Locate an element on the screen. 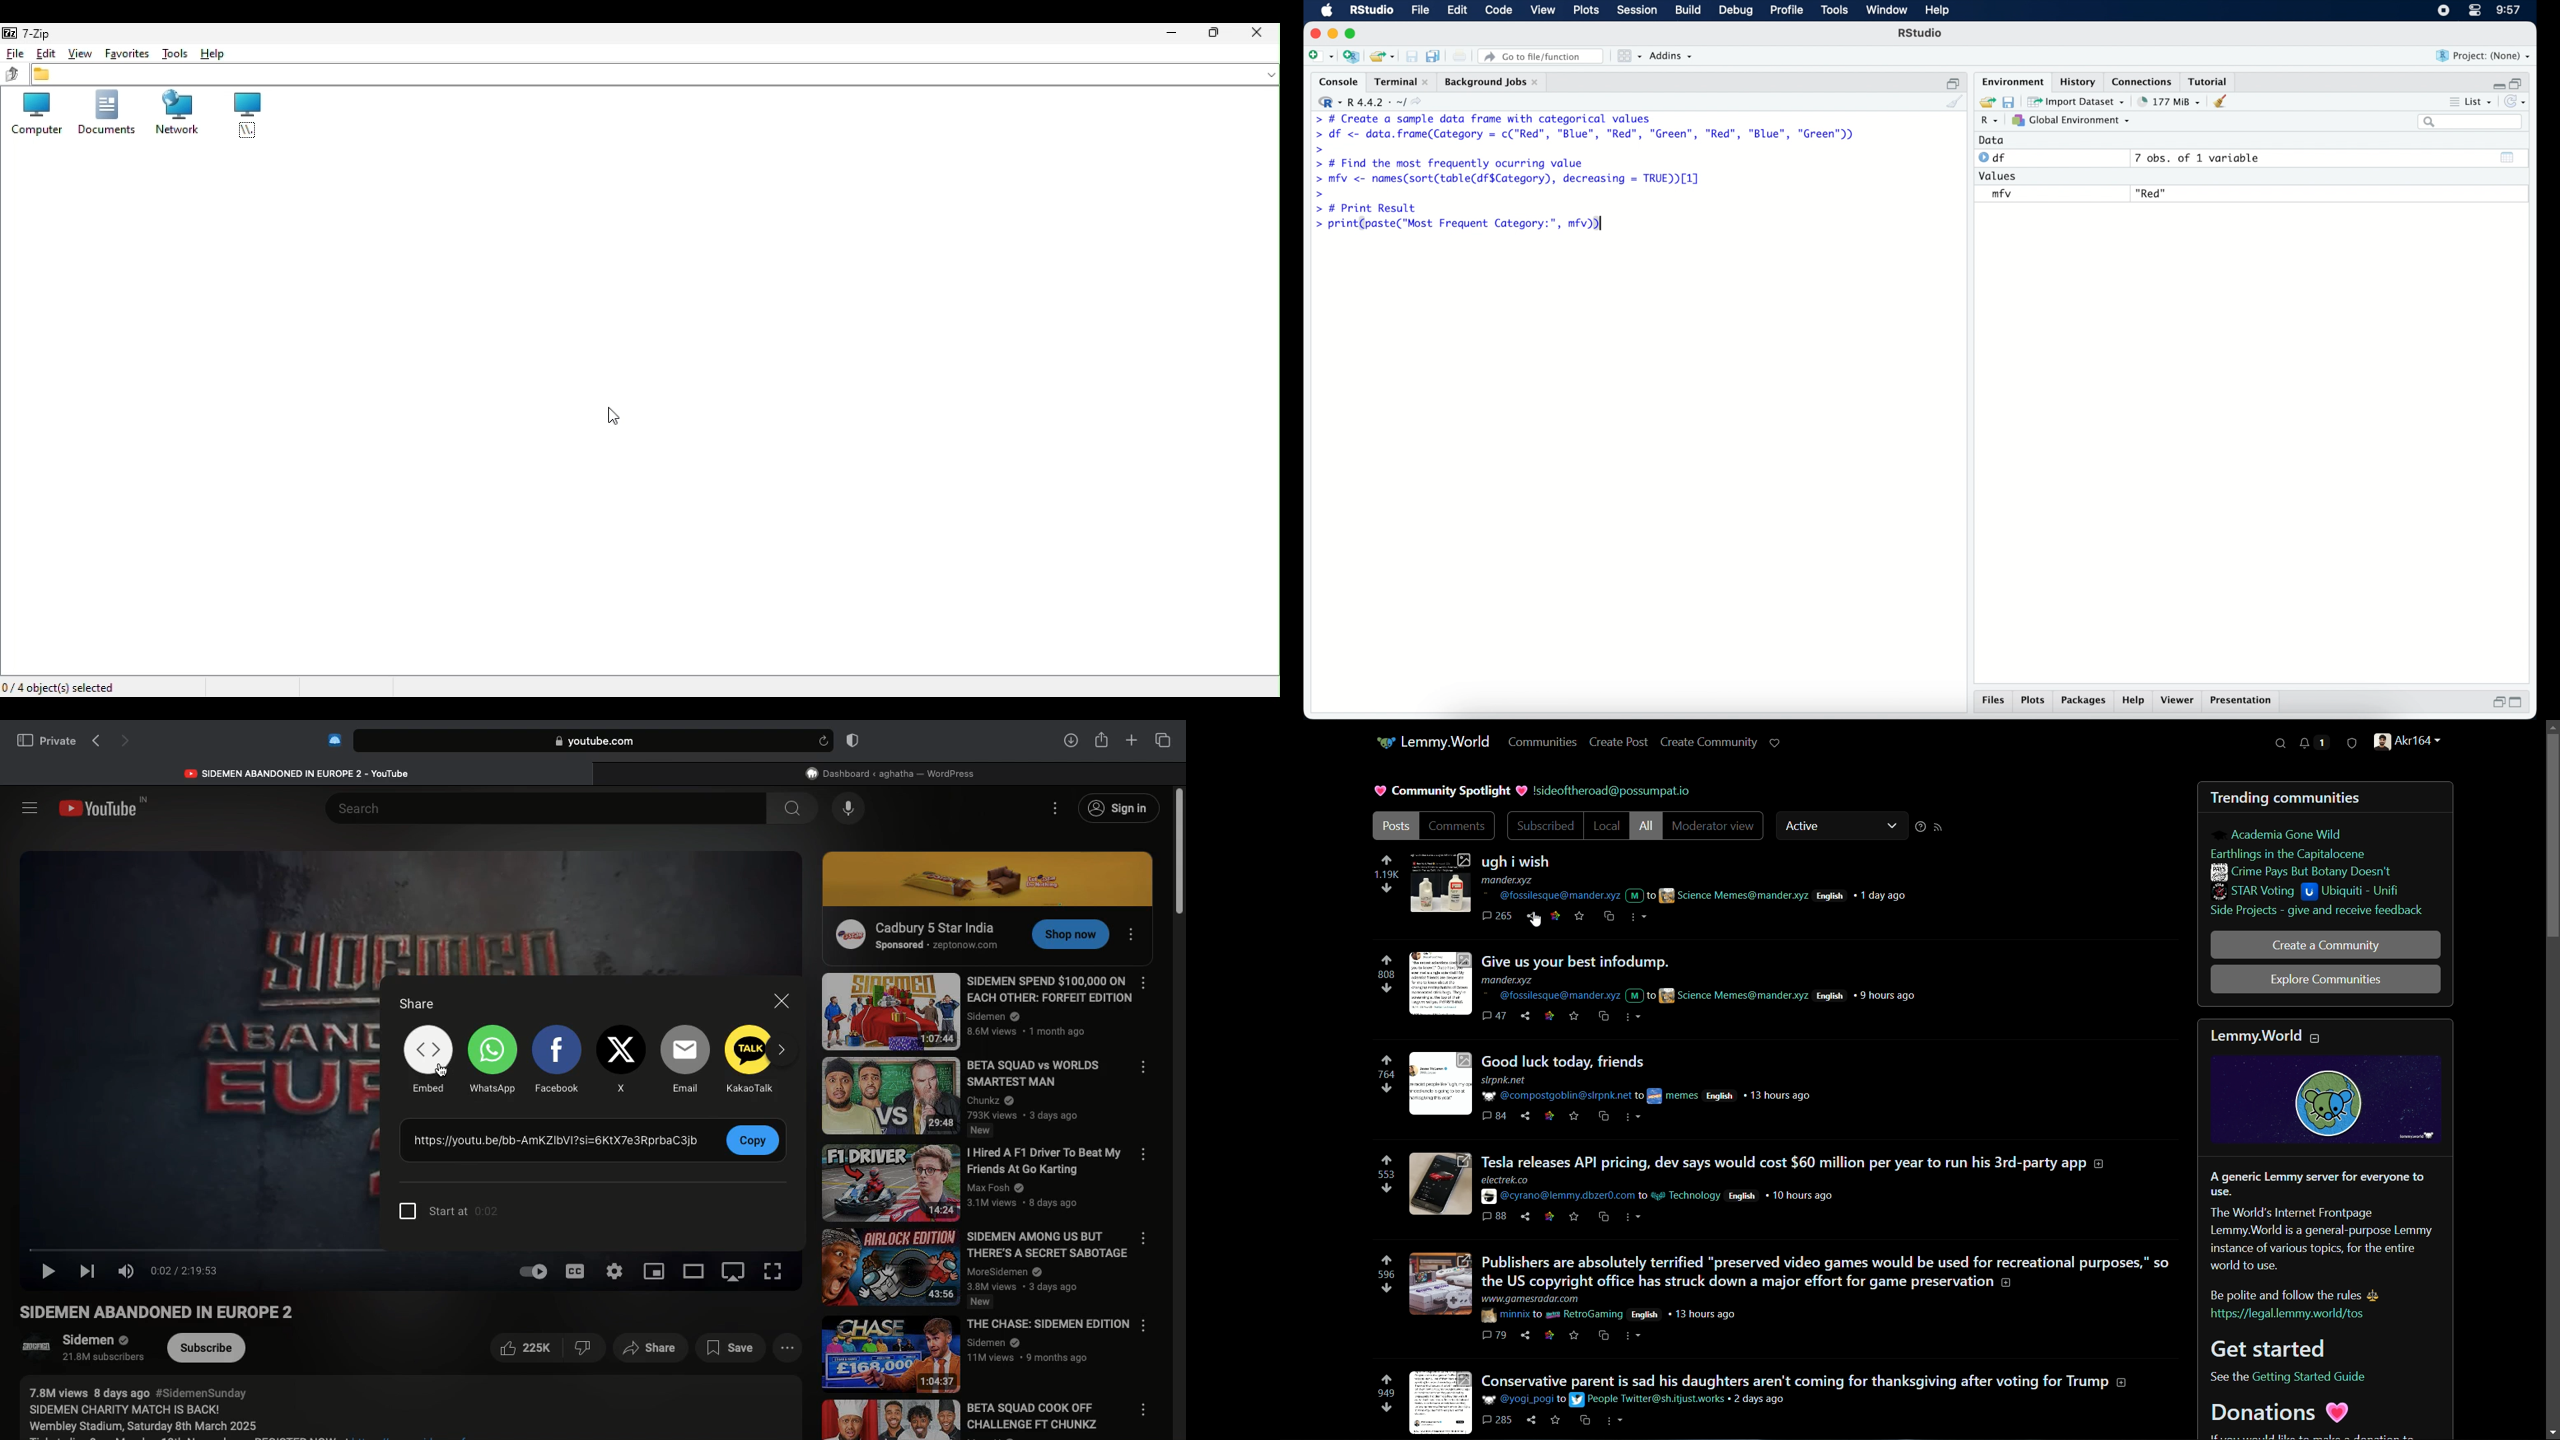  session is located at coordinates (1637, 11).